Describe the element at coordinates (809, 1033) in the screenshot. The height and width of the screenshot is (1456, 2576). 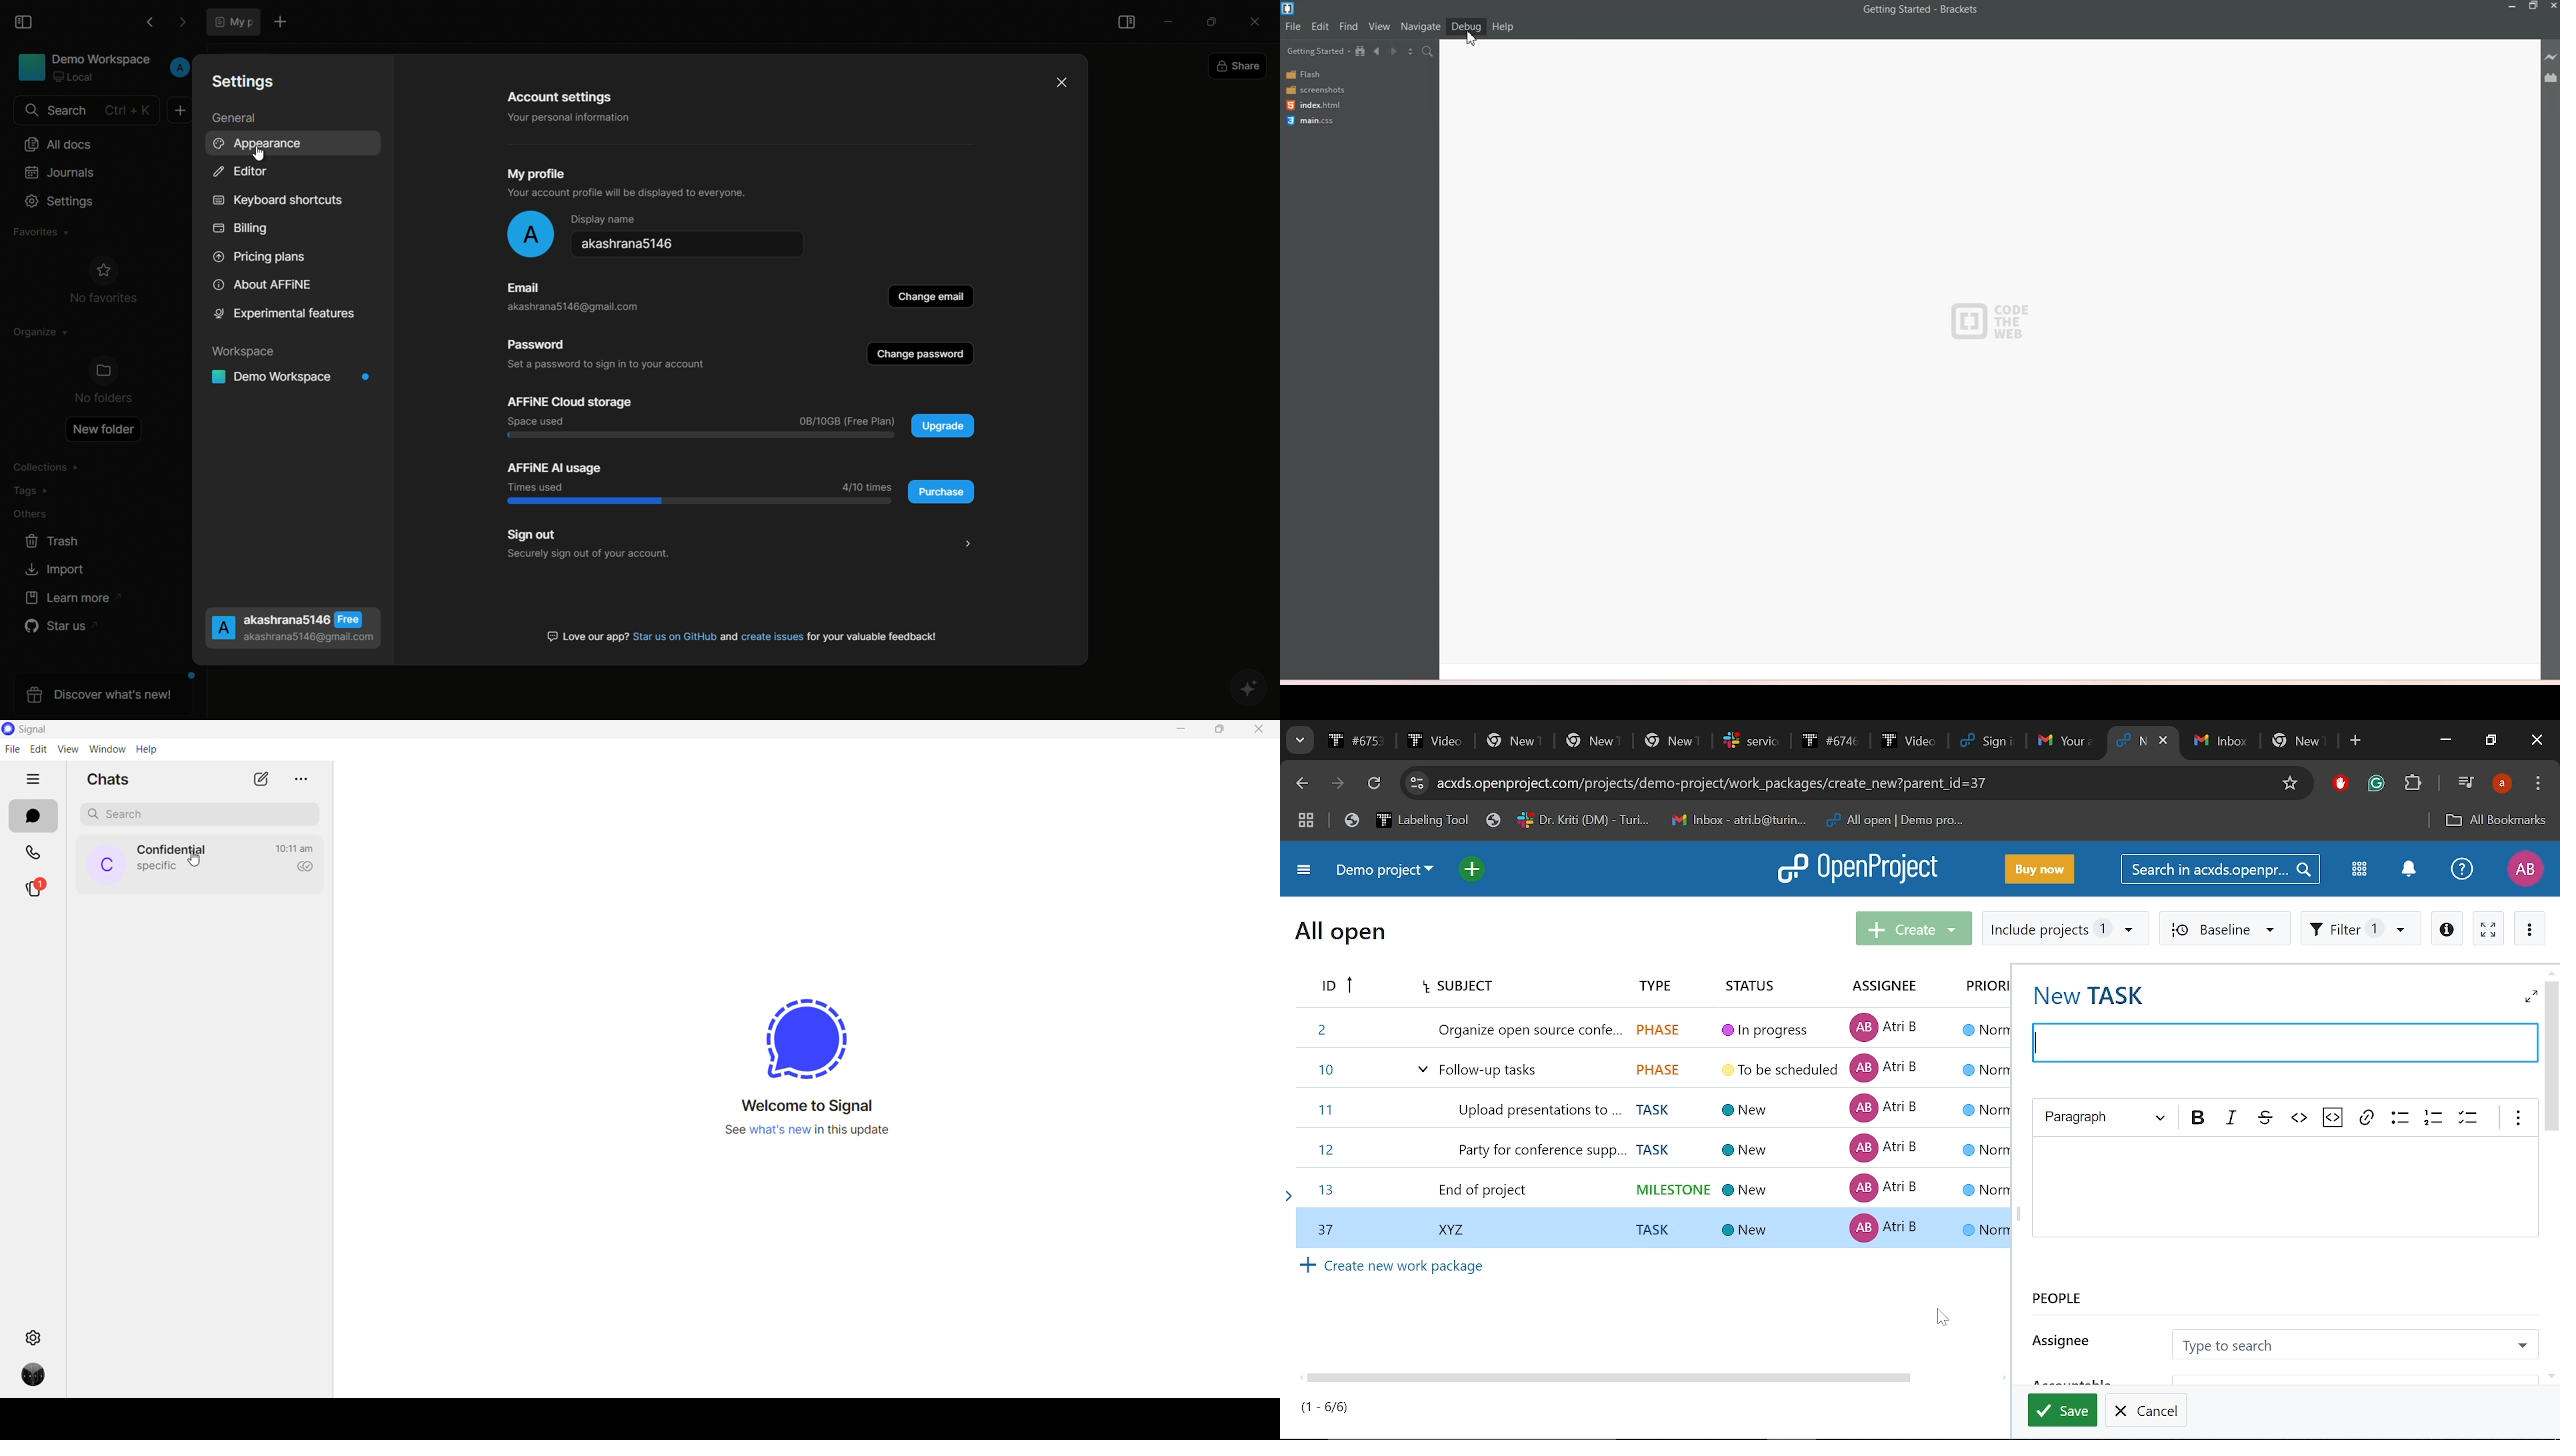
I see `signal logo` at that location.